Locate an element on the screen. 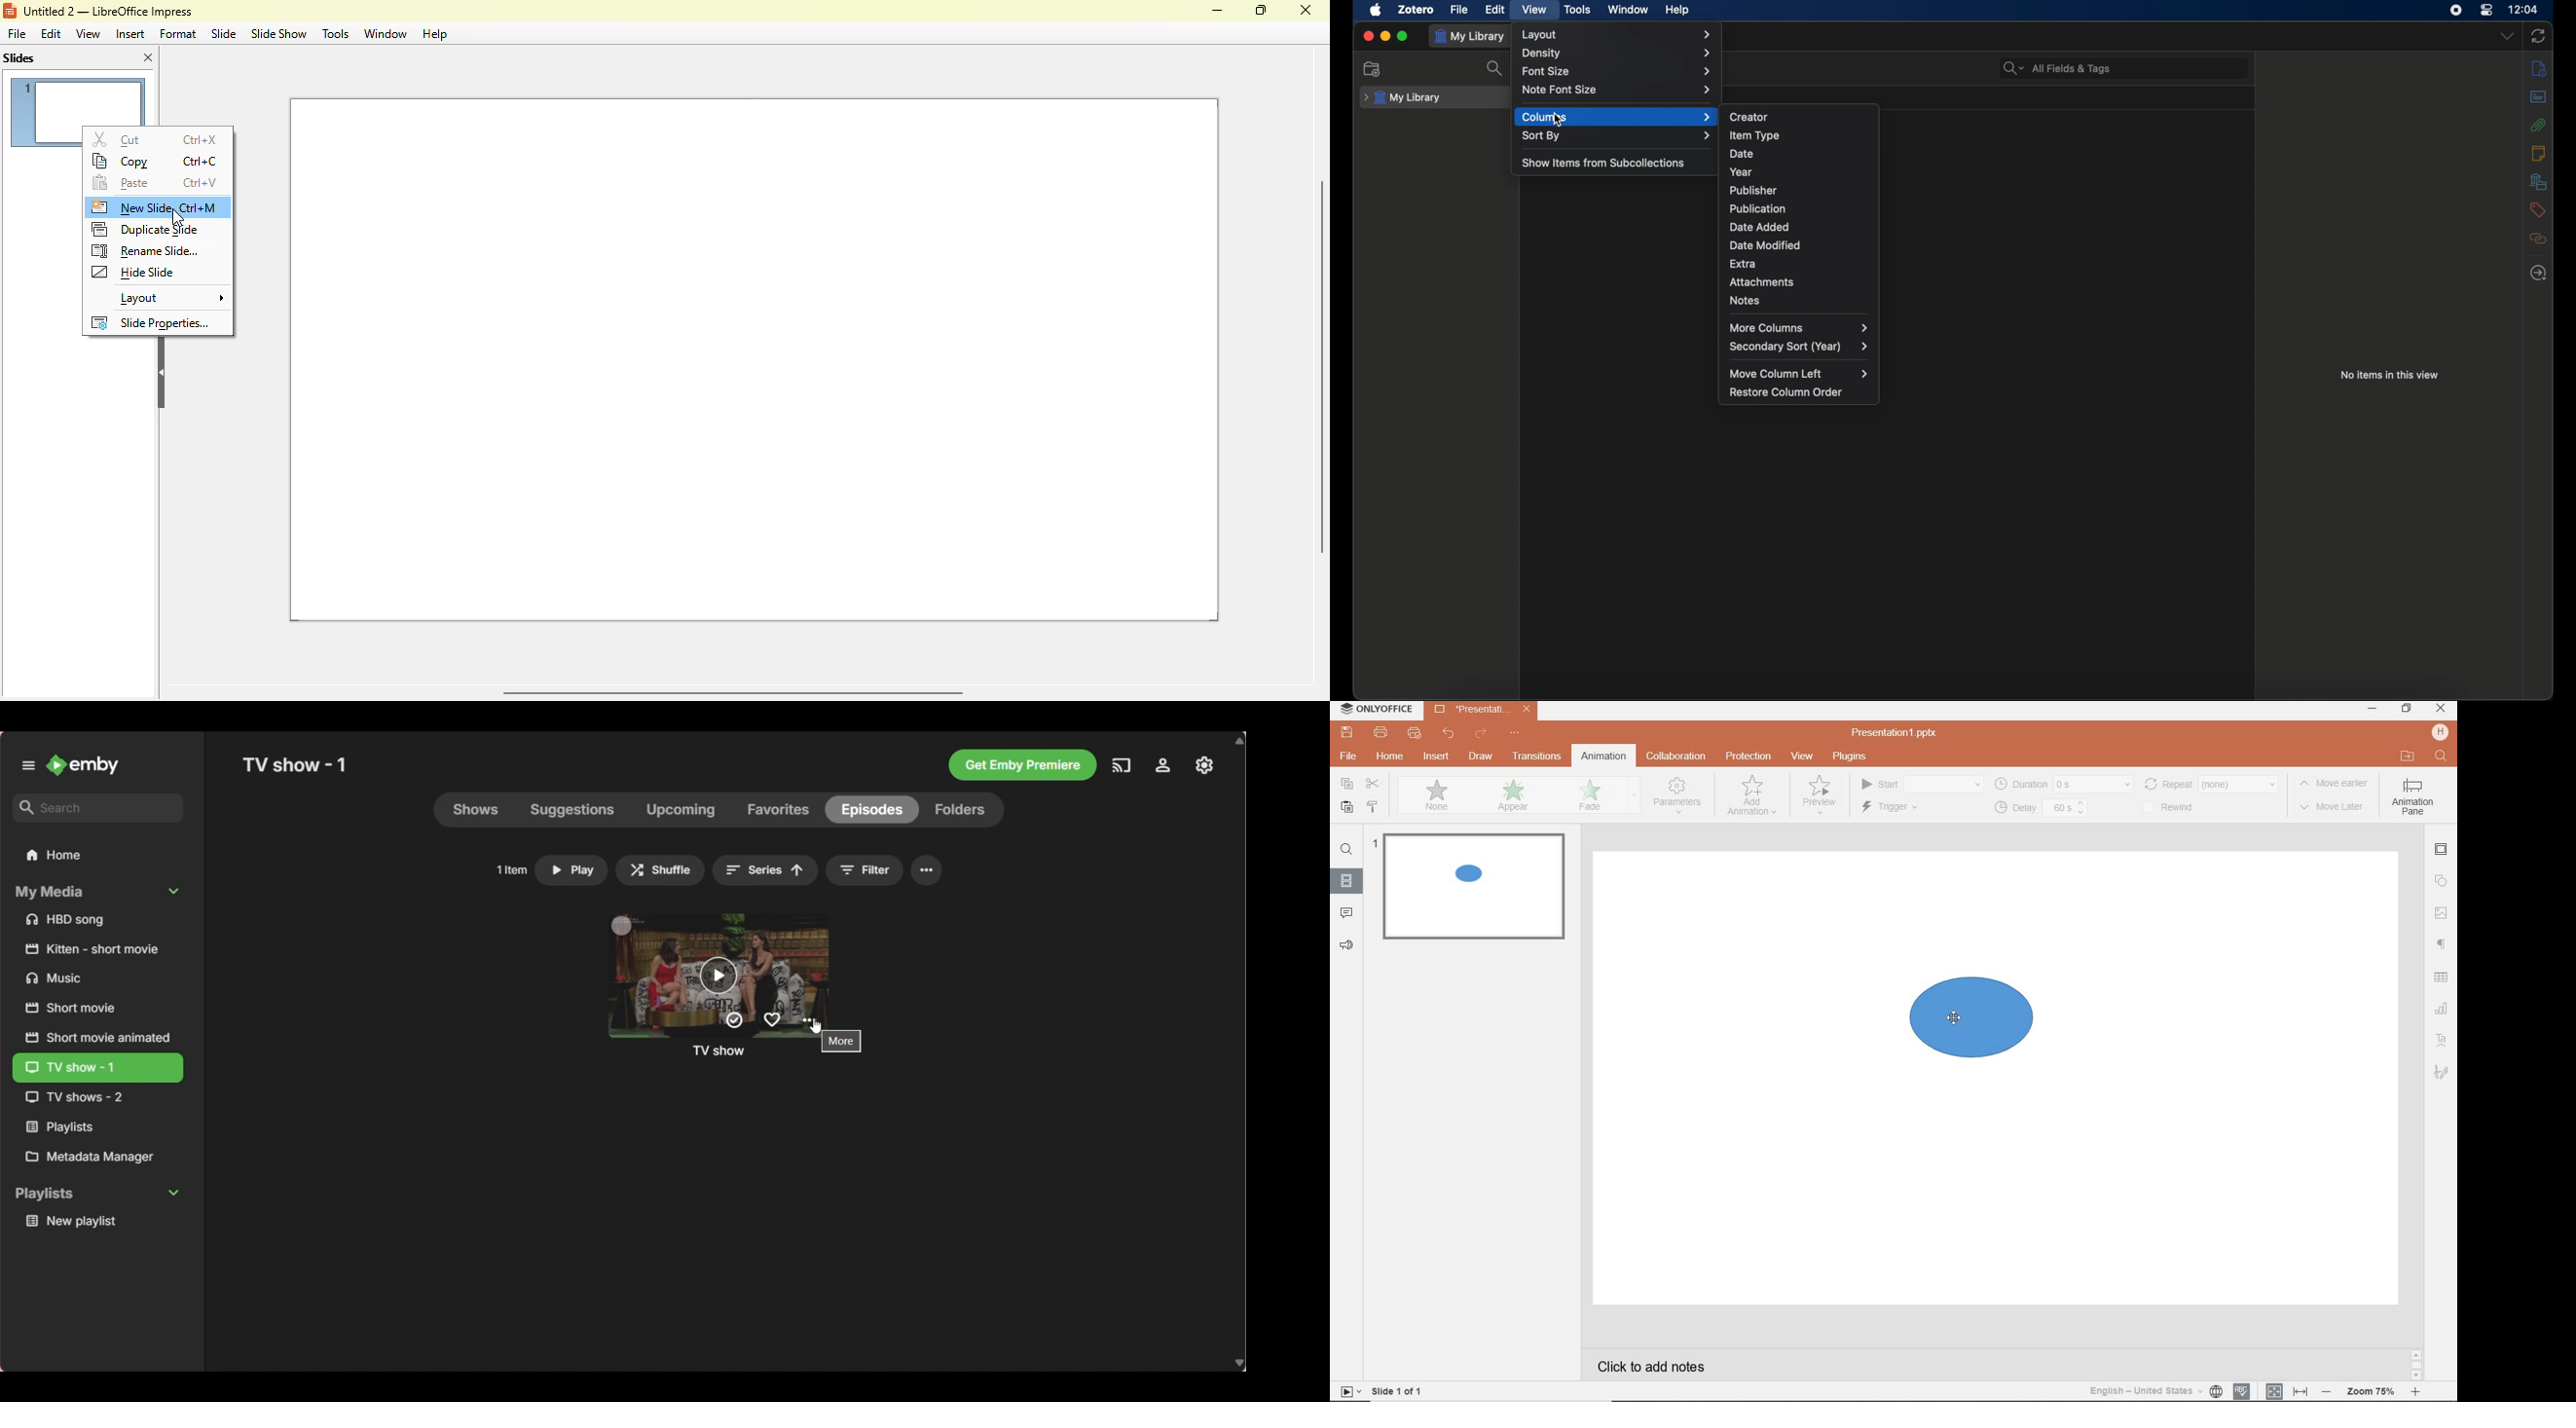 The image size is (2576, 1428). shortcut for new slide is located at coordinates (207, 208).